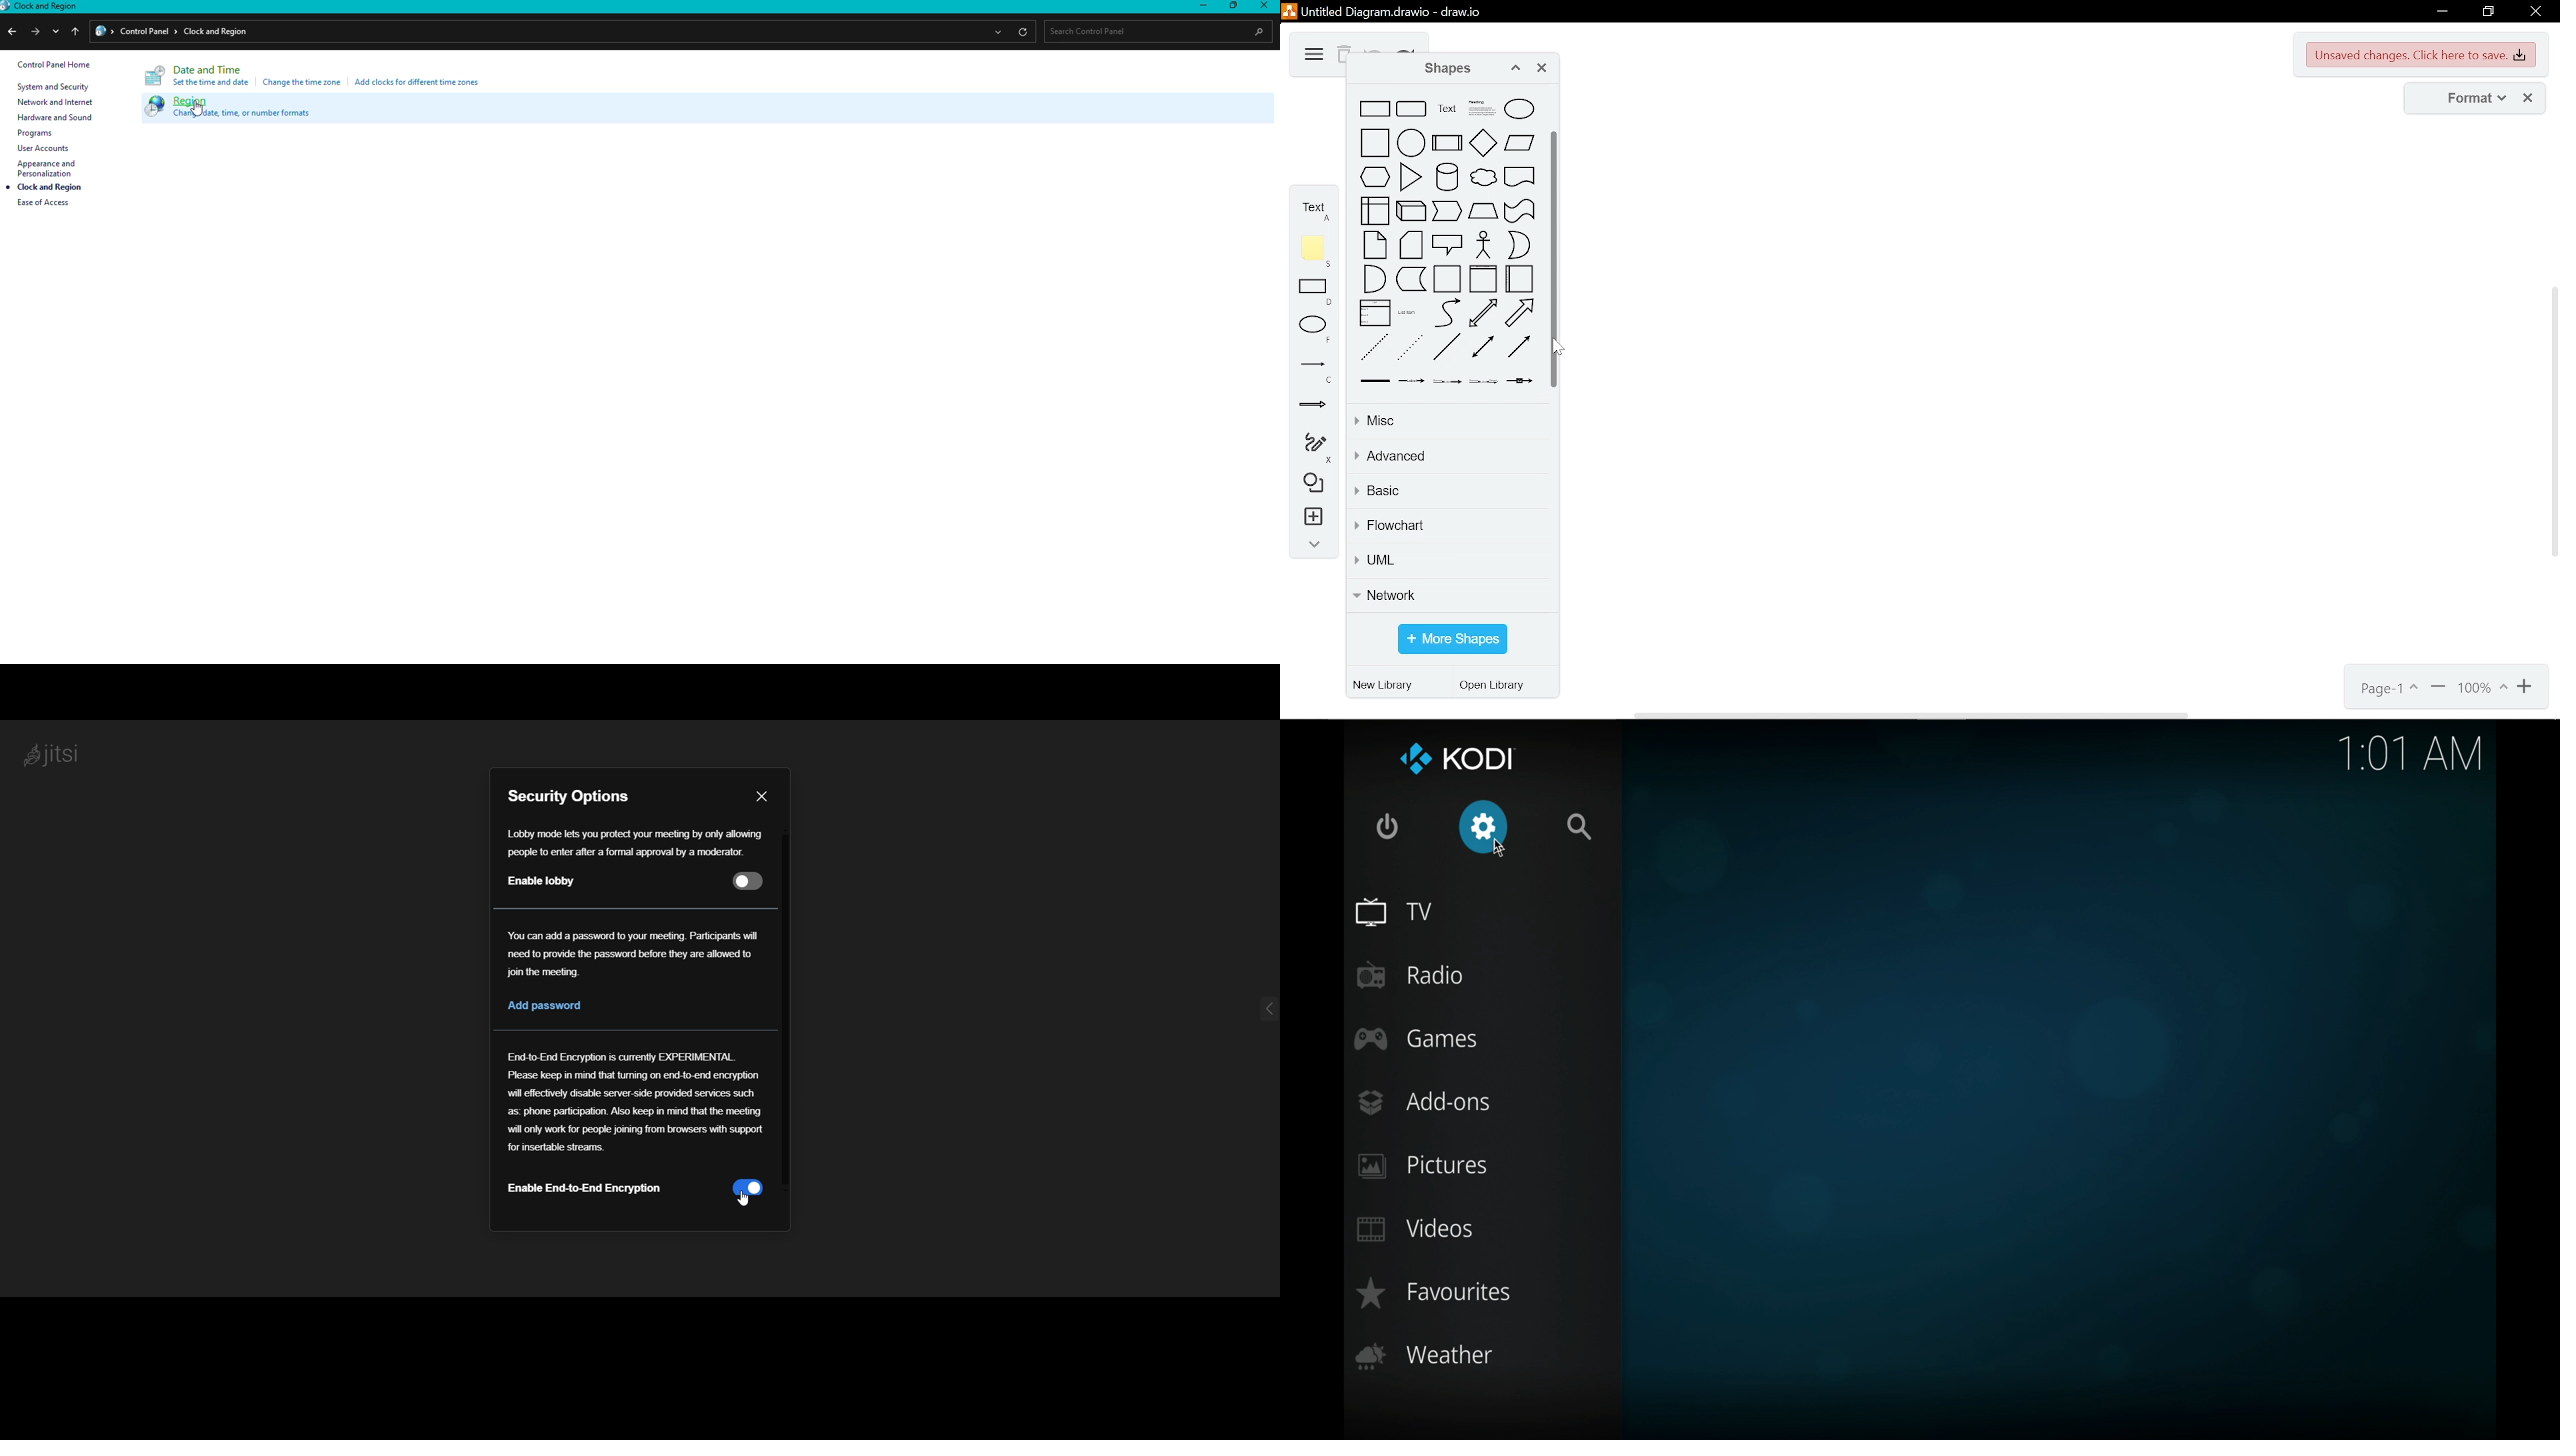 The height and width of the screenshot is (1456, 2576). What do you see at coordinates (1423, 1101) in the screenshot?
I see `add-ons` at bounding box center [1423, 1101].